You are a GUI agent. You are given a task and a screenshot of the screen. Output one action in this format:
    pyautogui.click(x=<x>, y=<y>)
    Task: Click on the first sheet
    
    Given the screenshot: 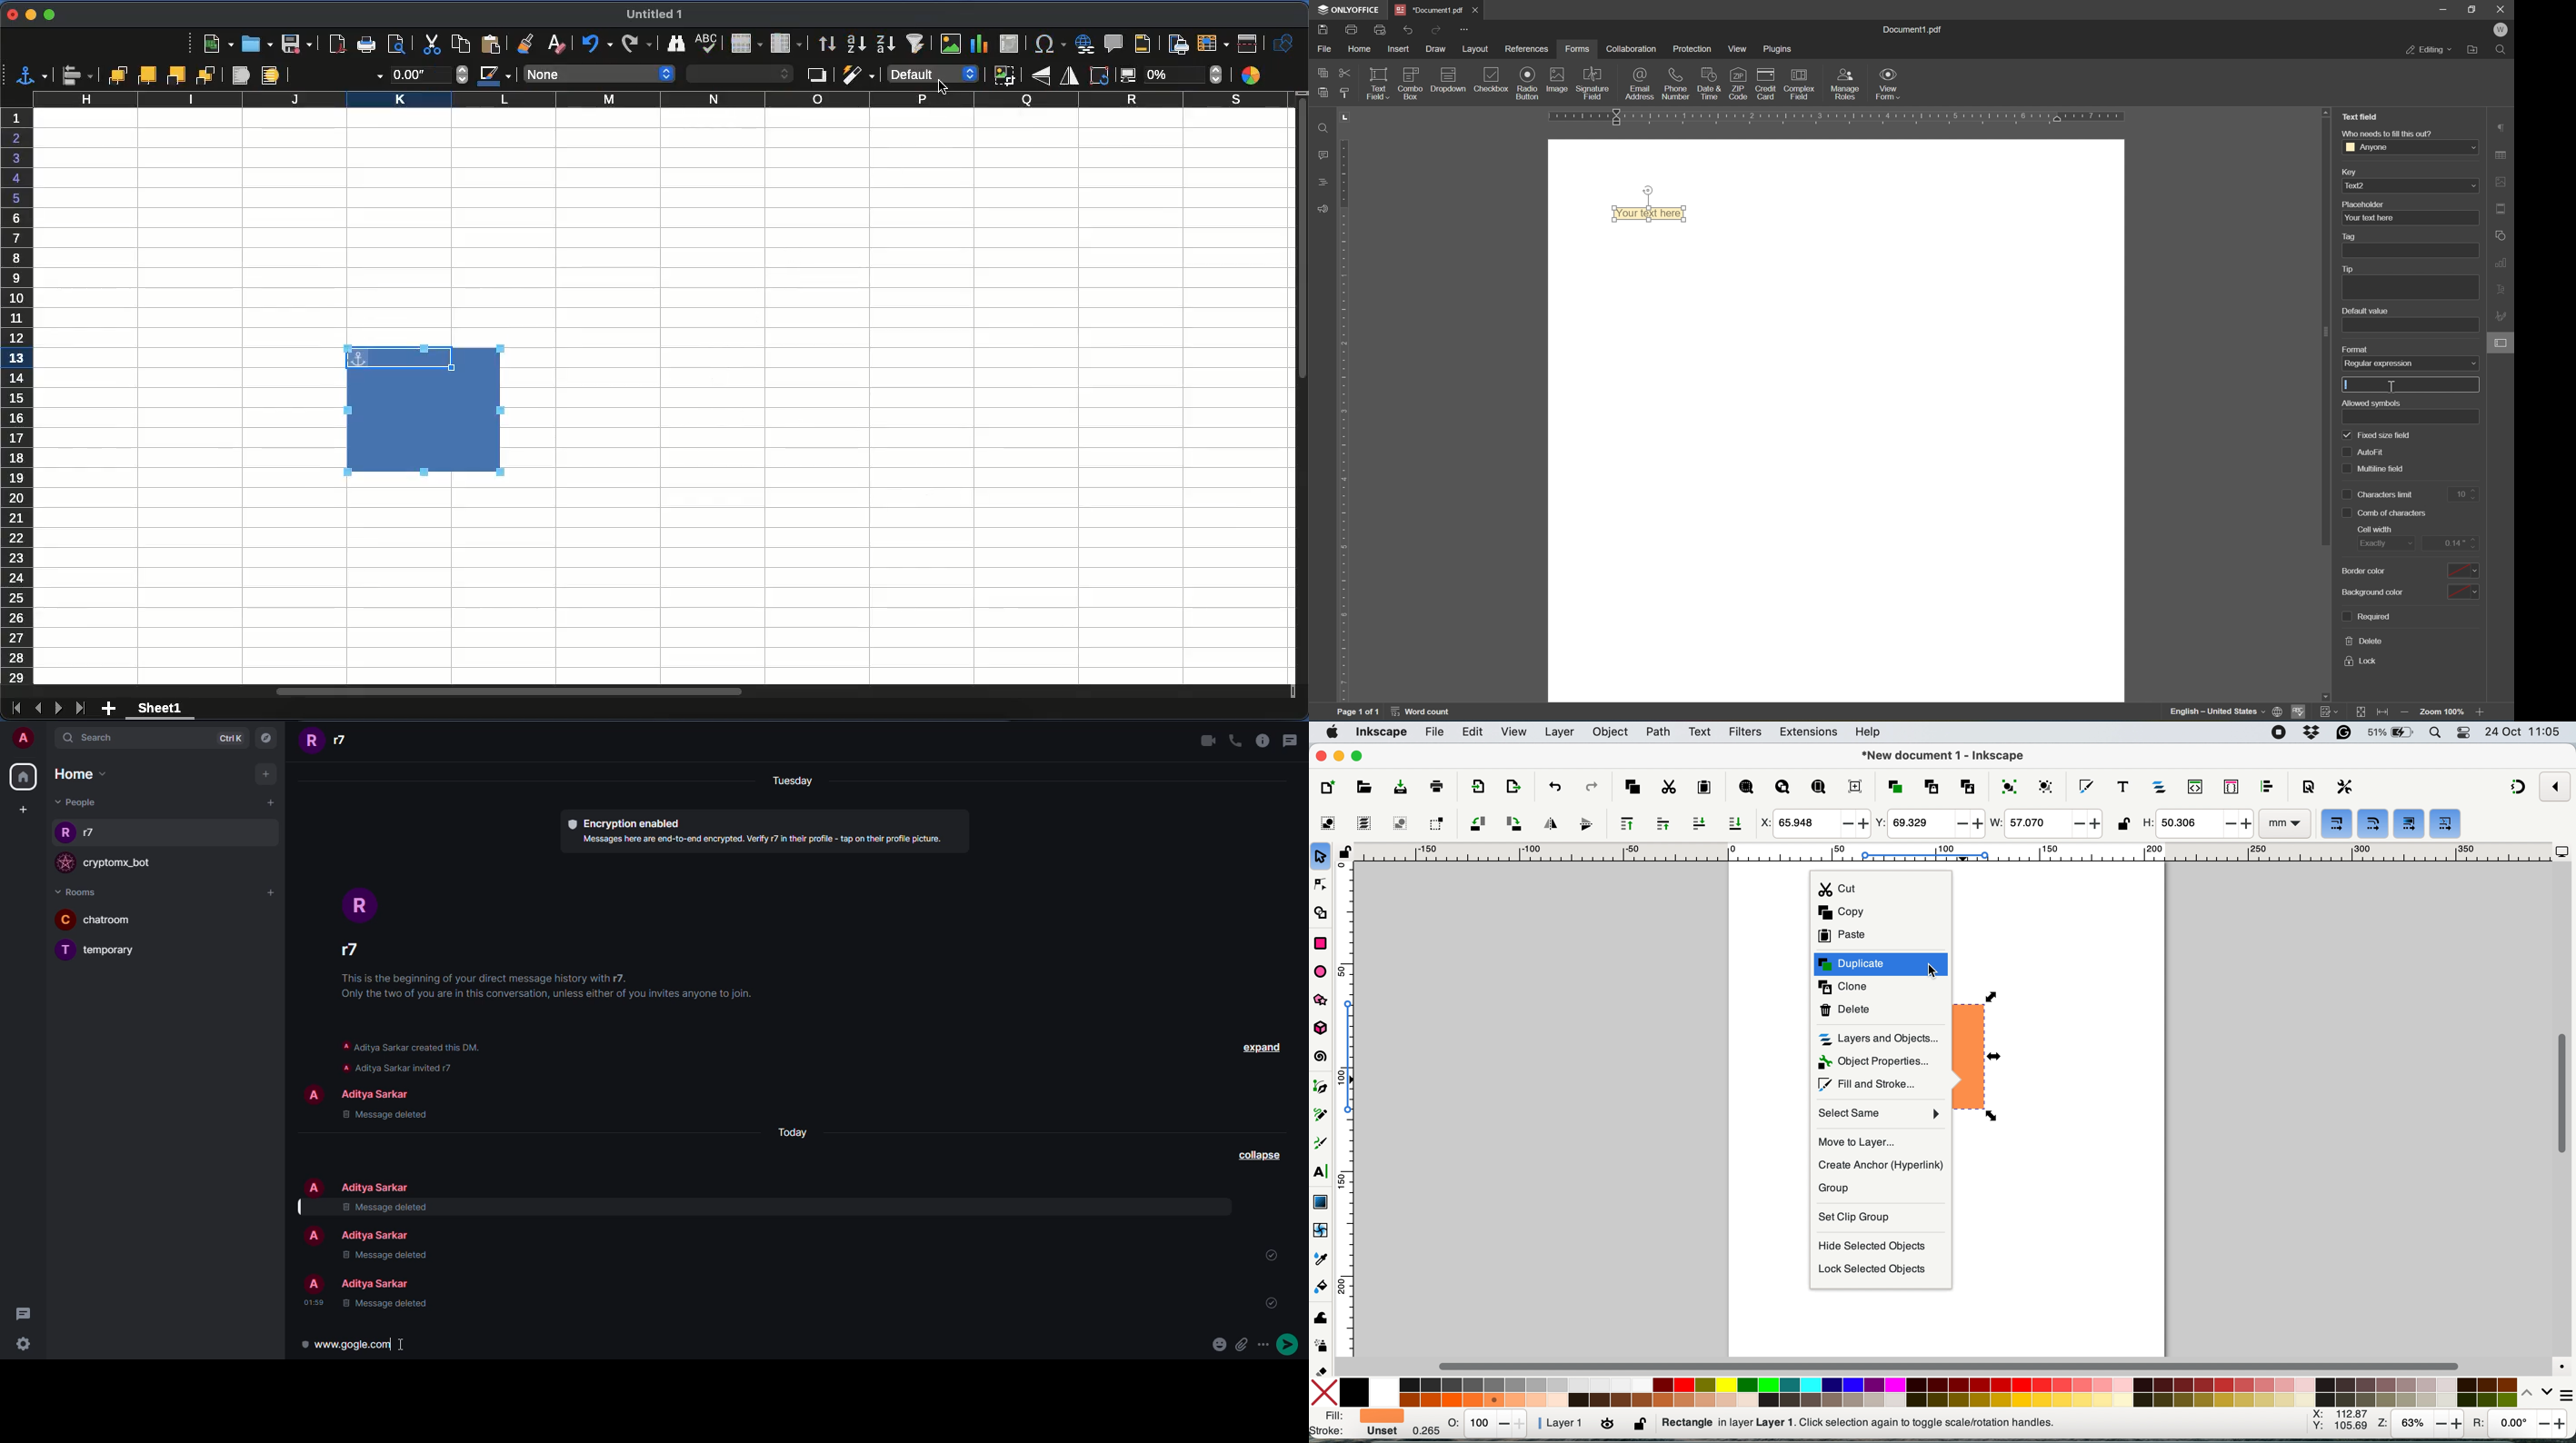 What is the action you would take?
    pyautogui.click(x=15, y=712)
    